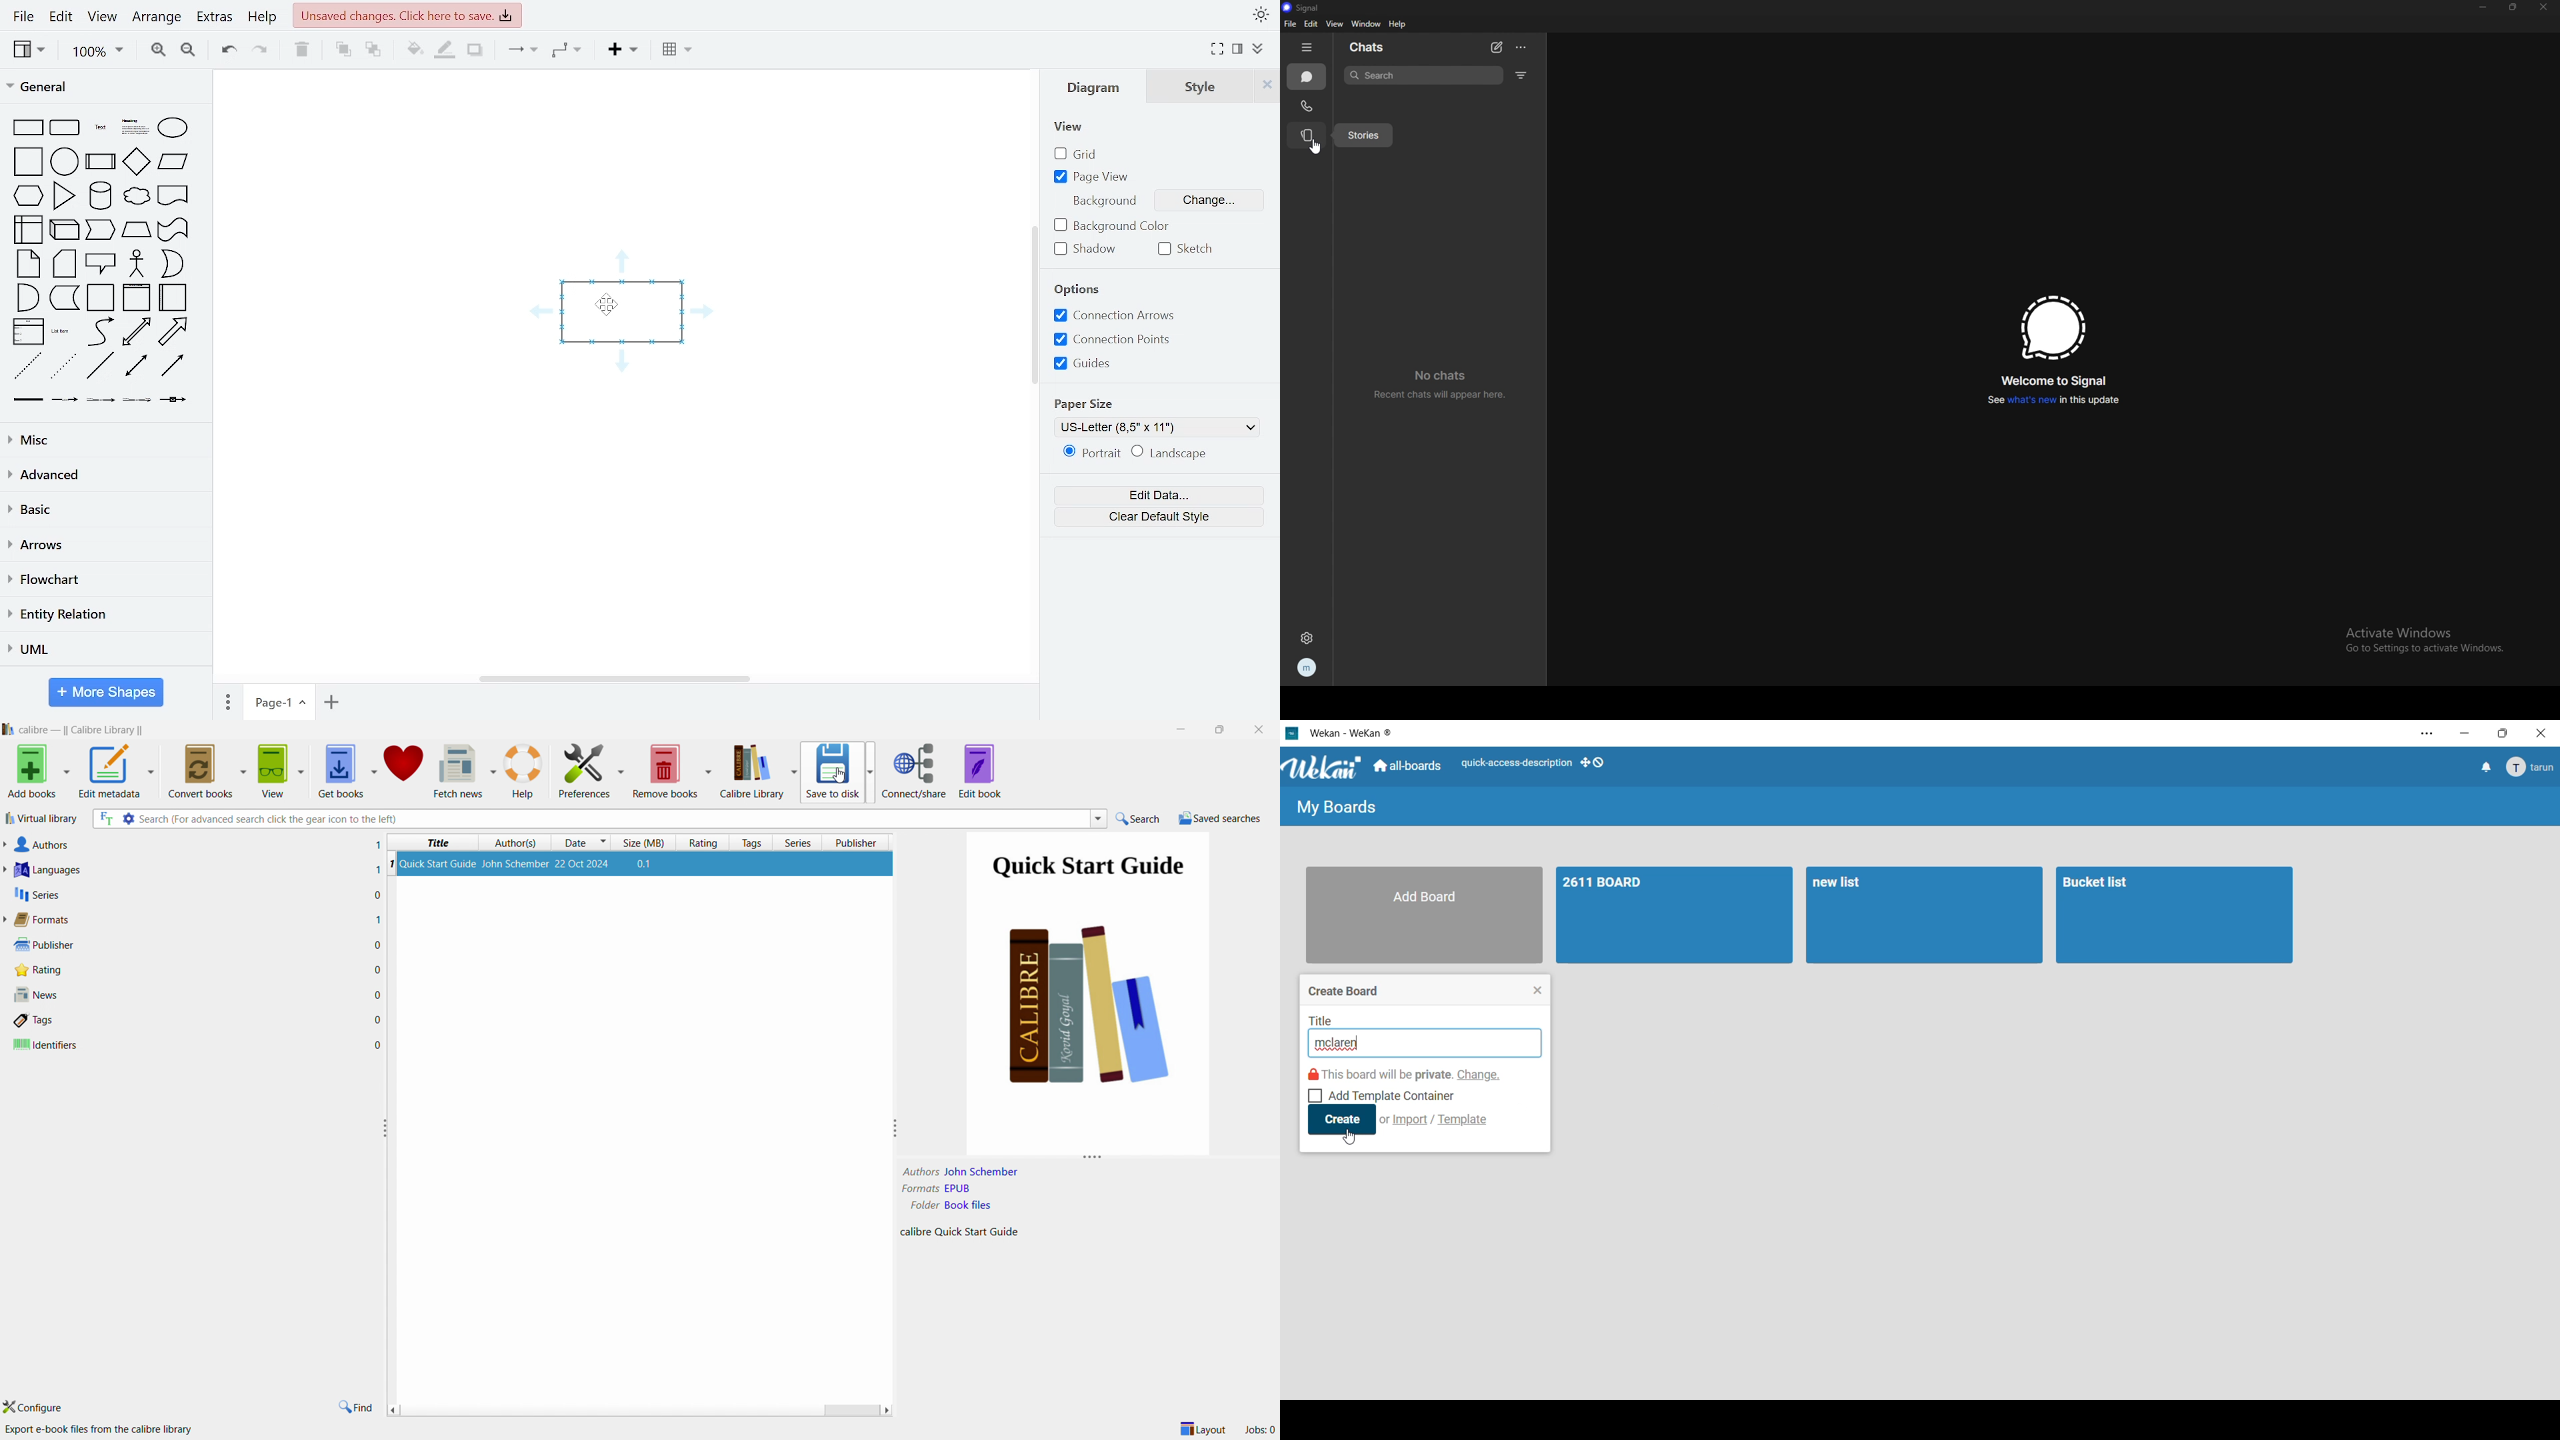  What do you see at coordinates (103, 581) in the screenshot?
I see `flowchart` at bounding box center [103, 581].